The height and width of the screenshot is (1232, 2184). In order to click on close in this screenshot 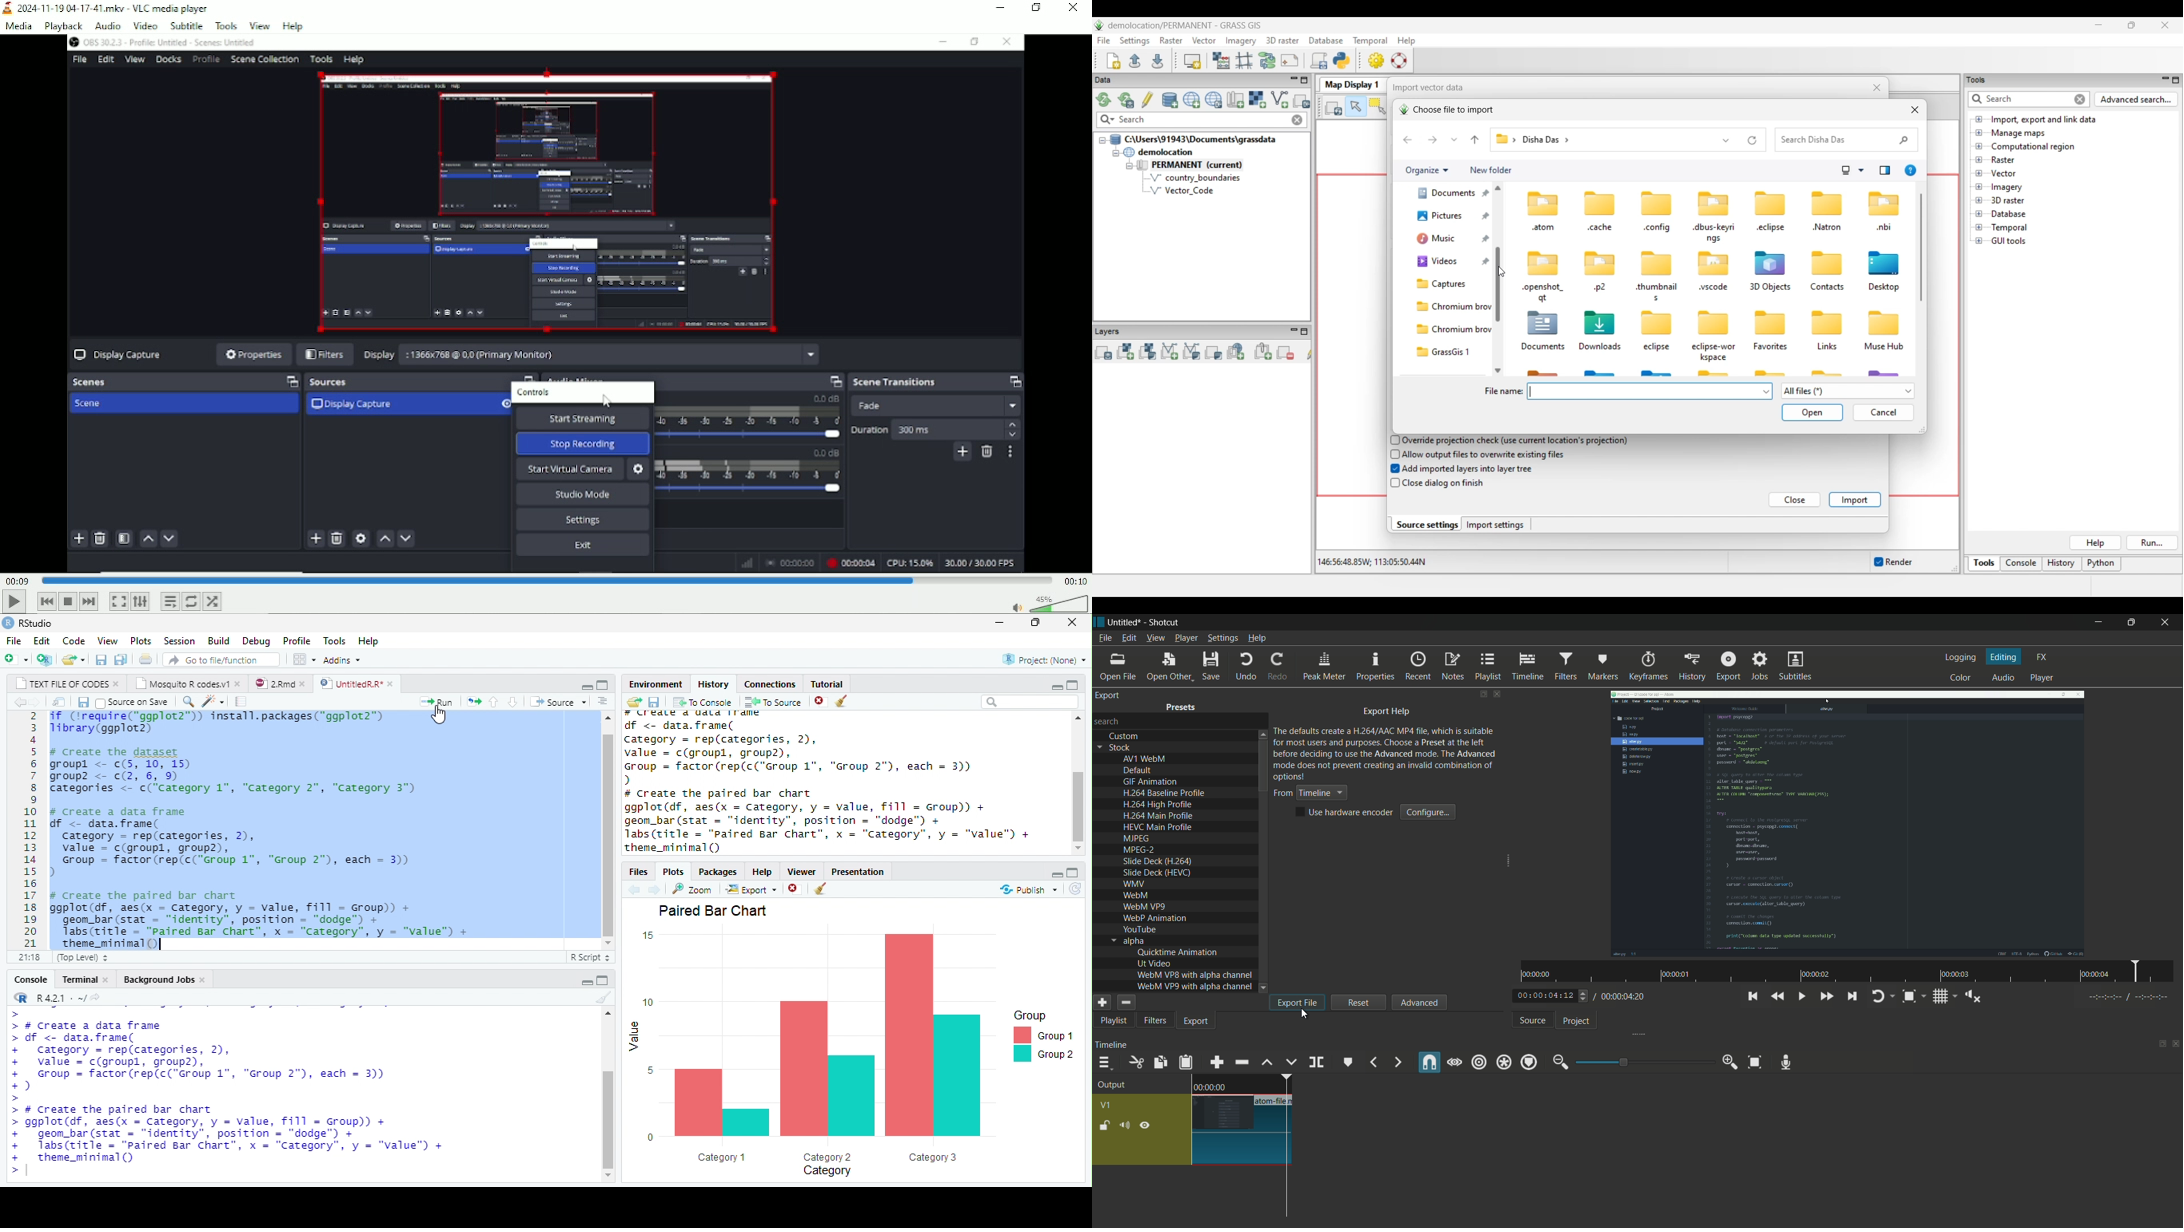, I will do `click(117, 685)`.